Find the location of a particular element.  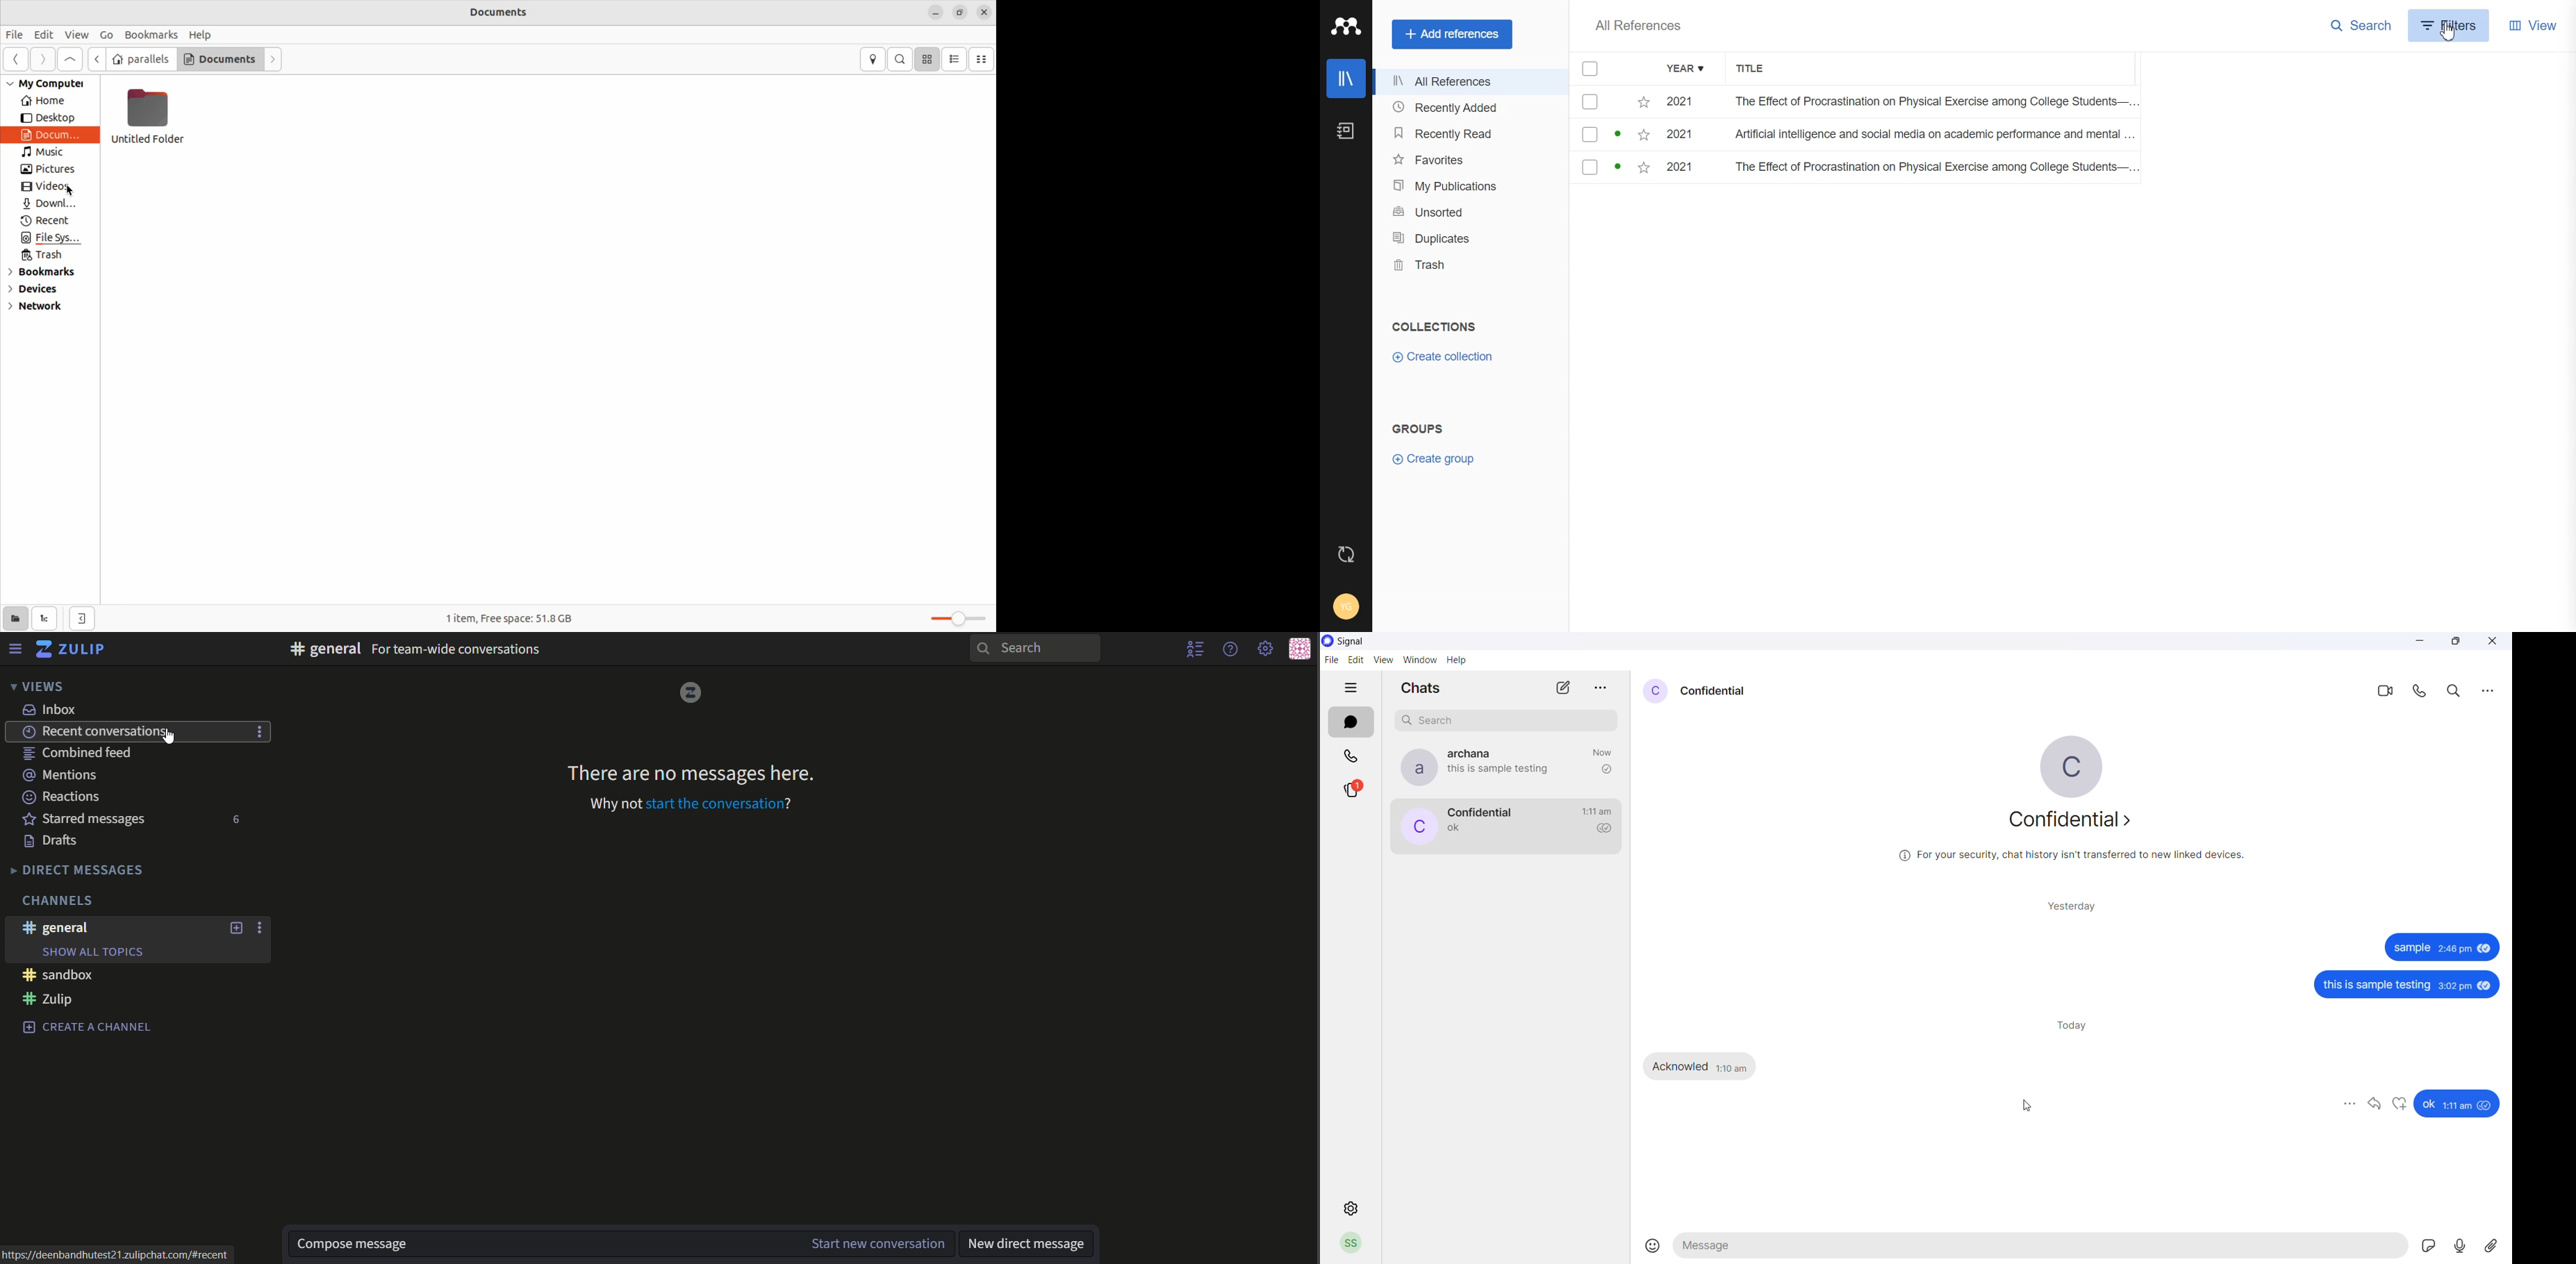

All References is located at coordinates (1638, 26).